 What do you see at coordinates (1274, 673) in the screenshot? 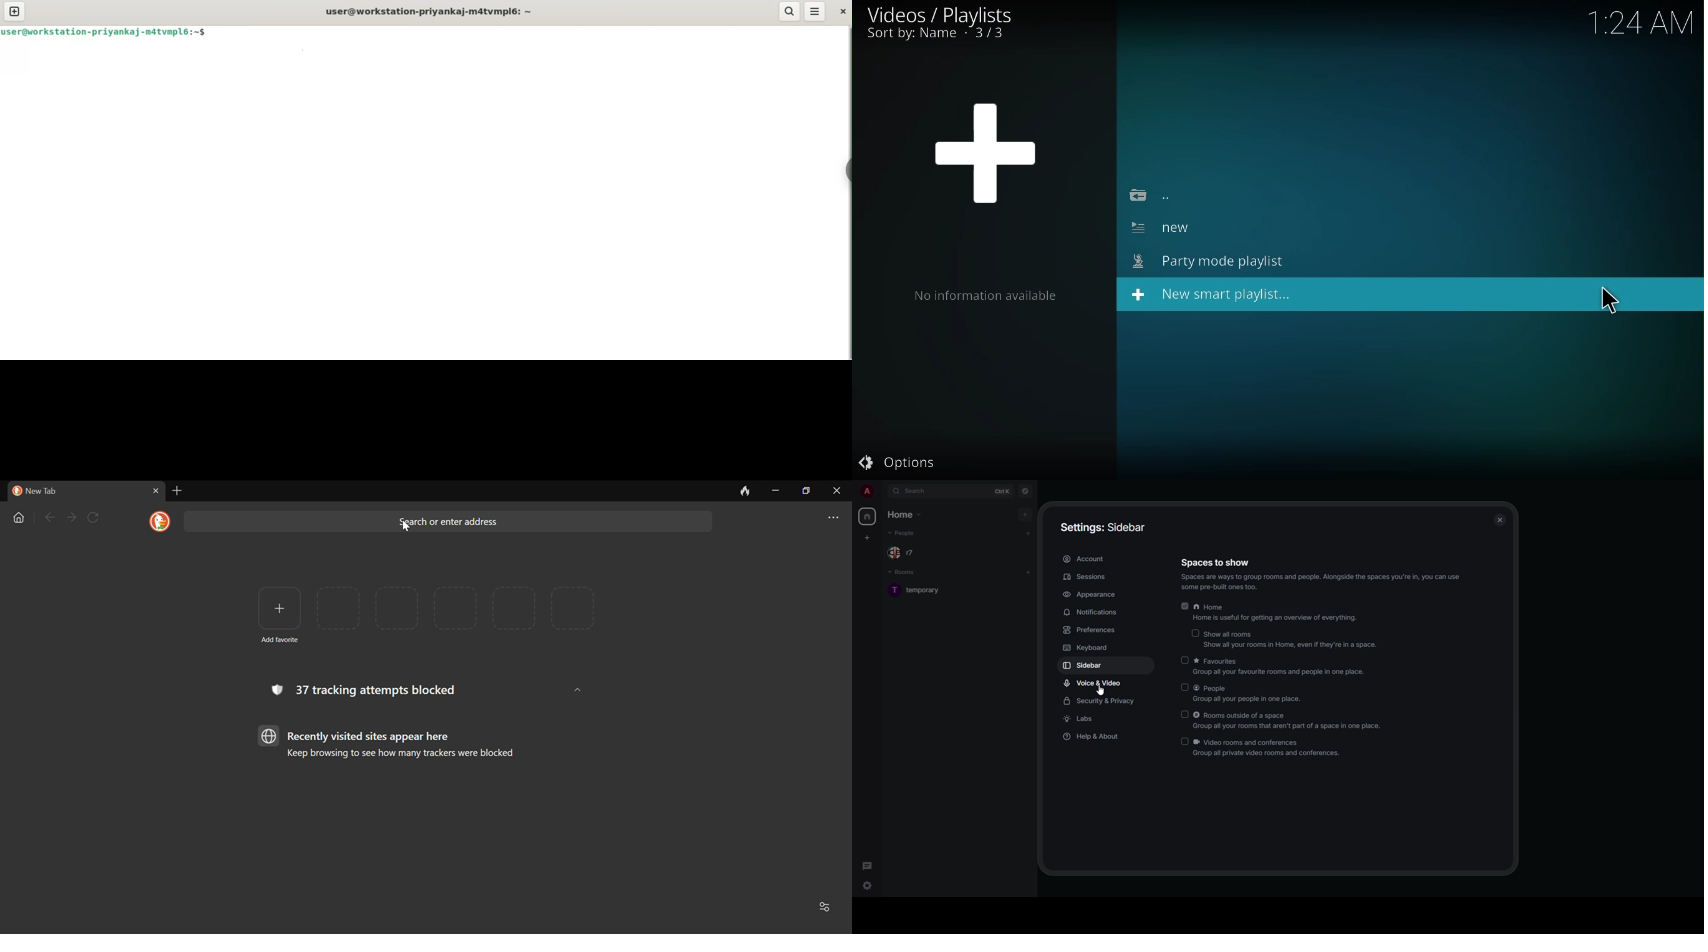
I see `Group all your favourite rooms and people in one place.` at bounding box center [1274, 673].